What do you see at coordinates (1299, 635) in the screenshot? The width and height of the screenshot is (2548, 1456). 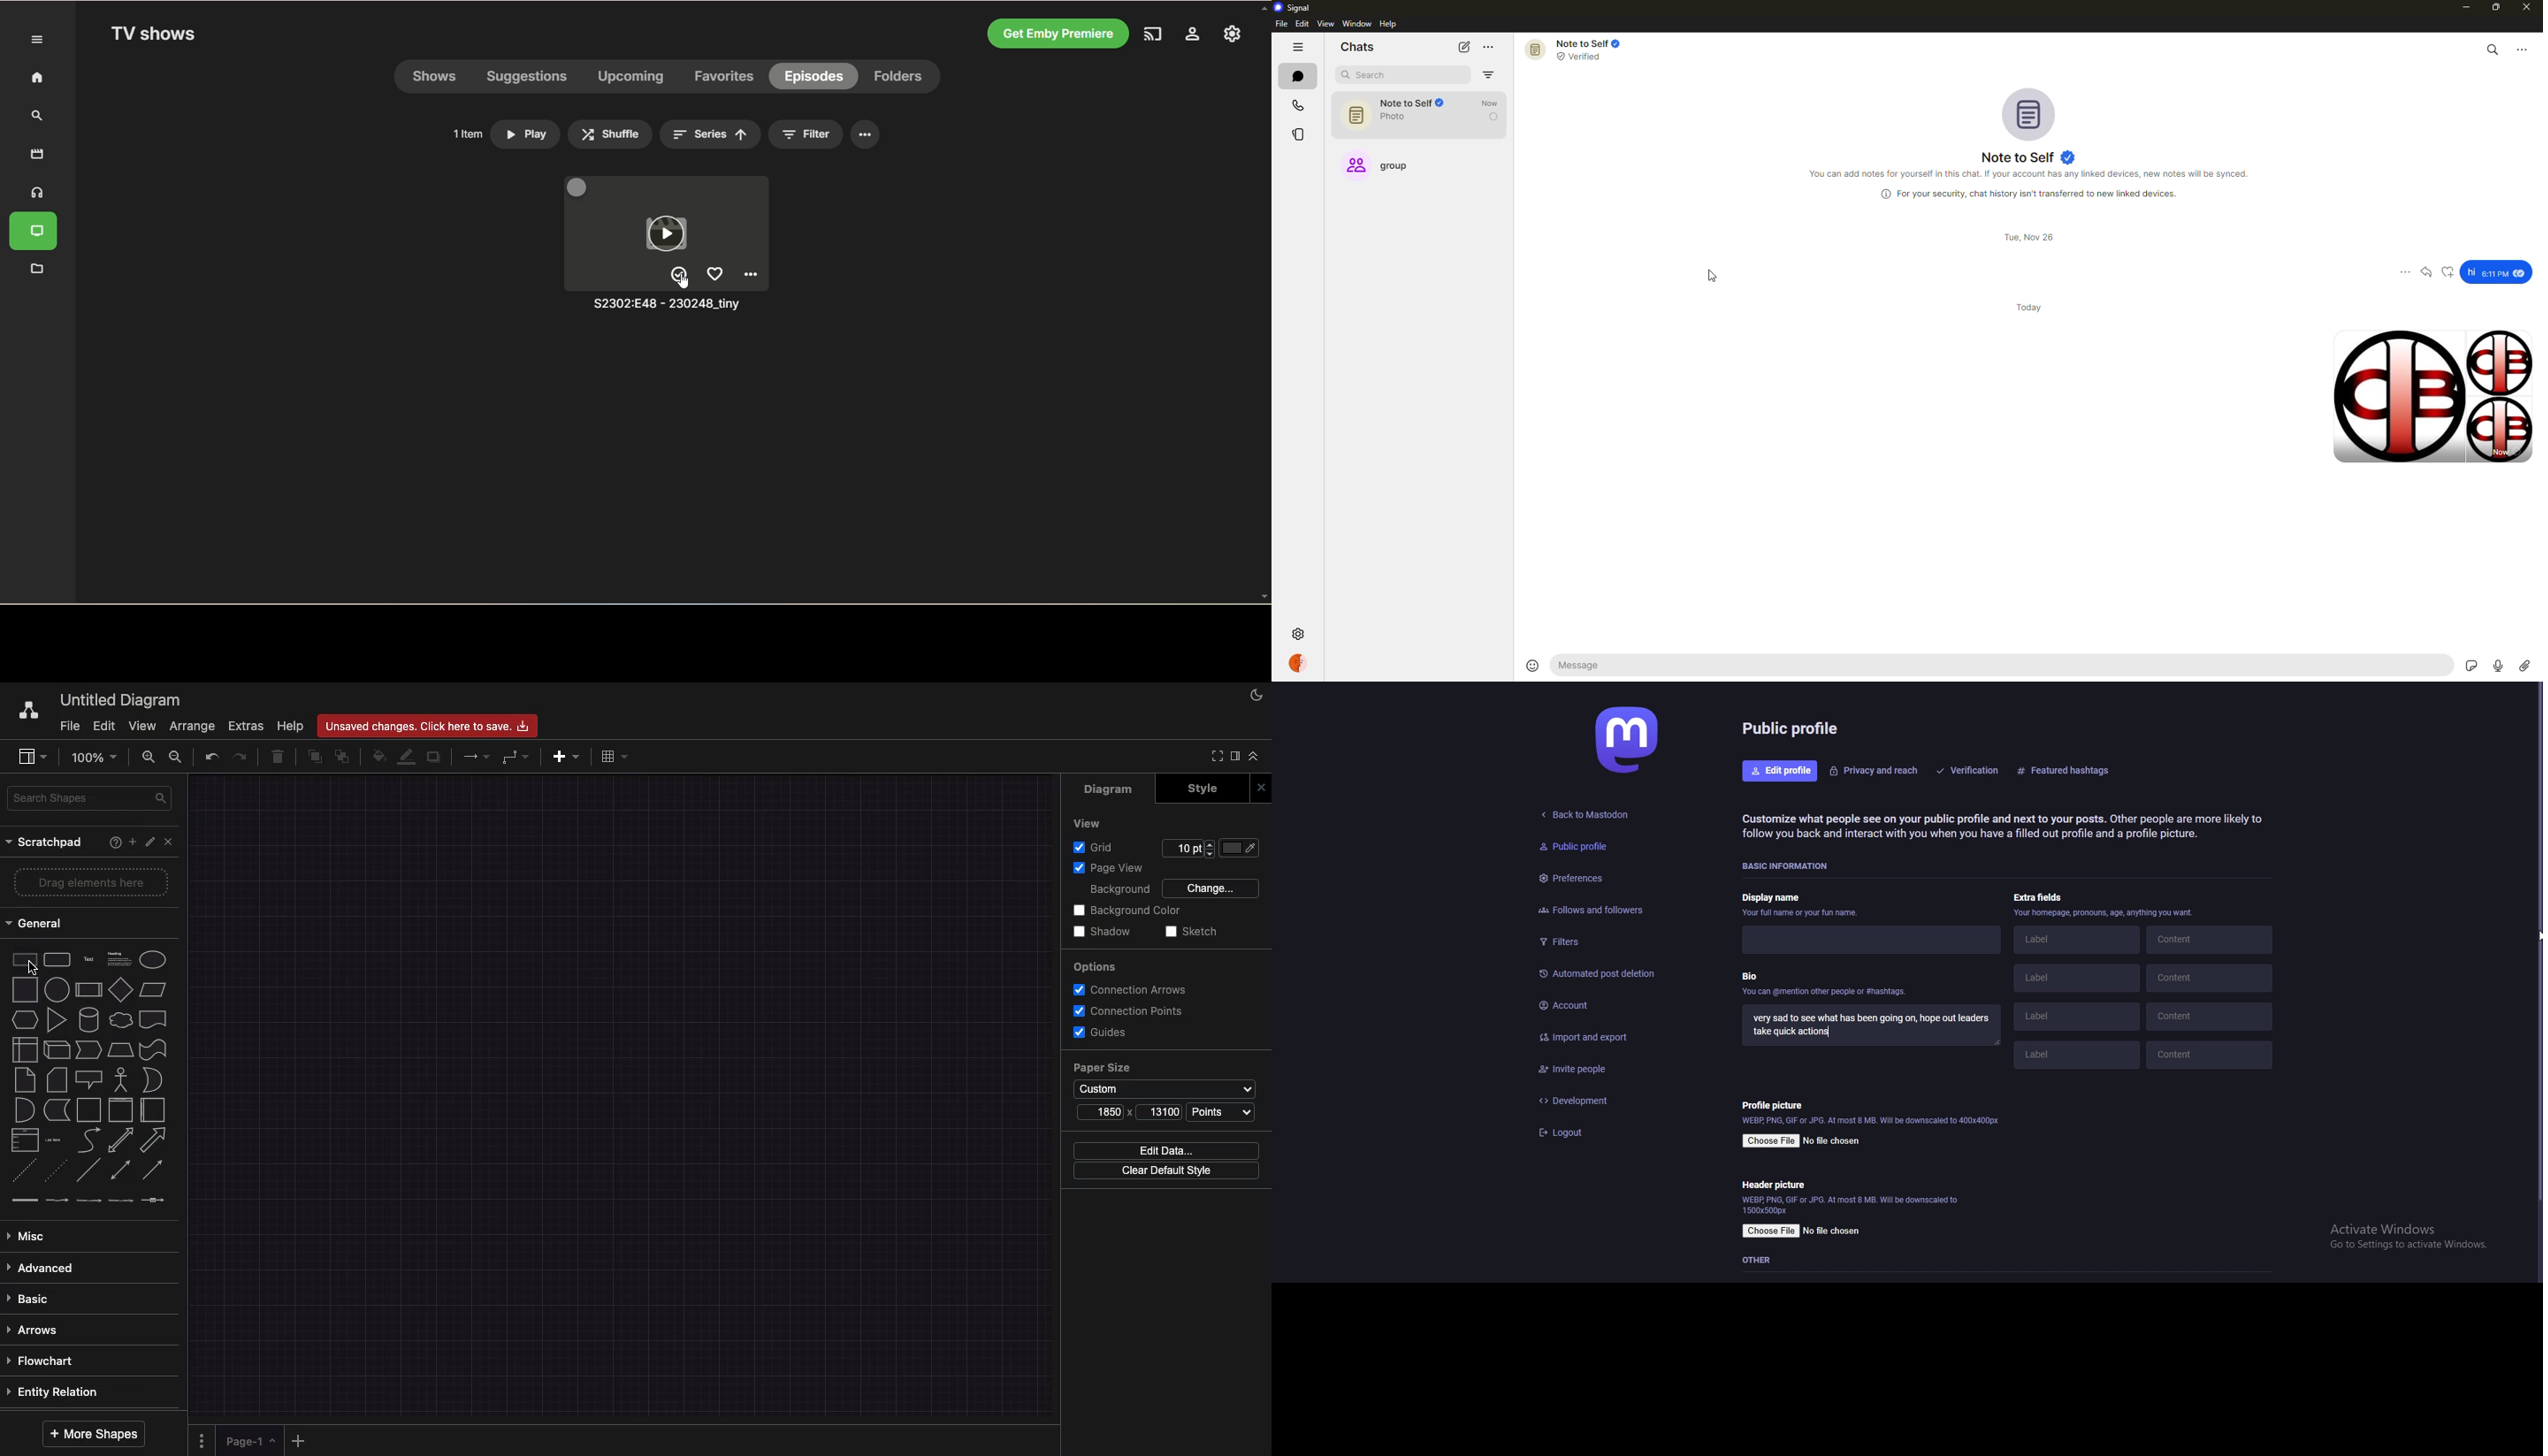 I see `settings` at bounding box center [1299, 635].